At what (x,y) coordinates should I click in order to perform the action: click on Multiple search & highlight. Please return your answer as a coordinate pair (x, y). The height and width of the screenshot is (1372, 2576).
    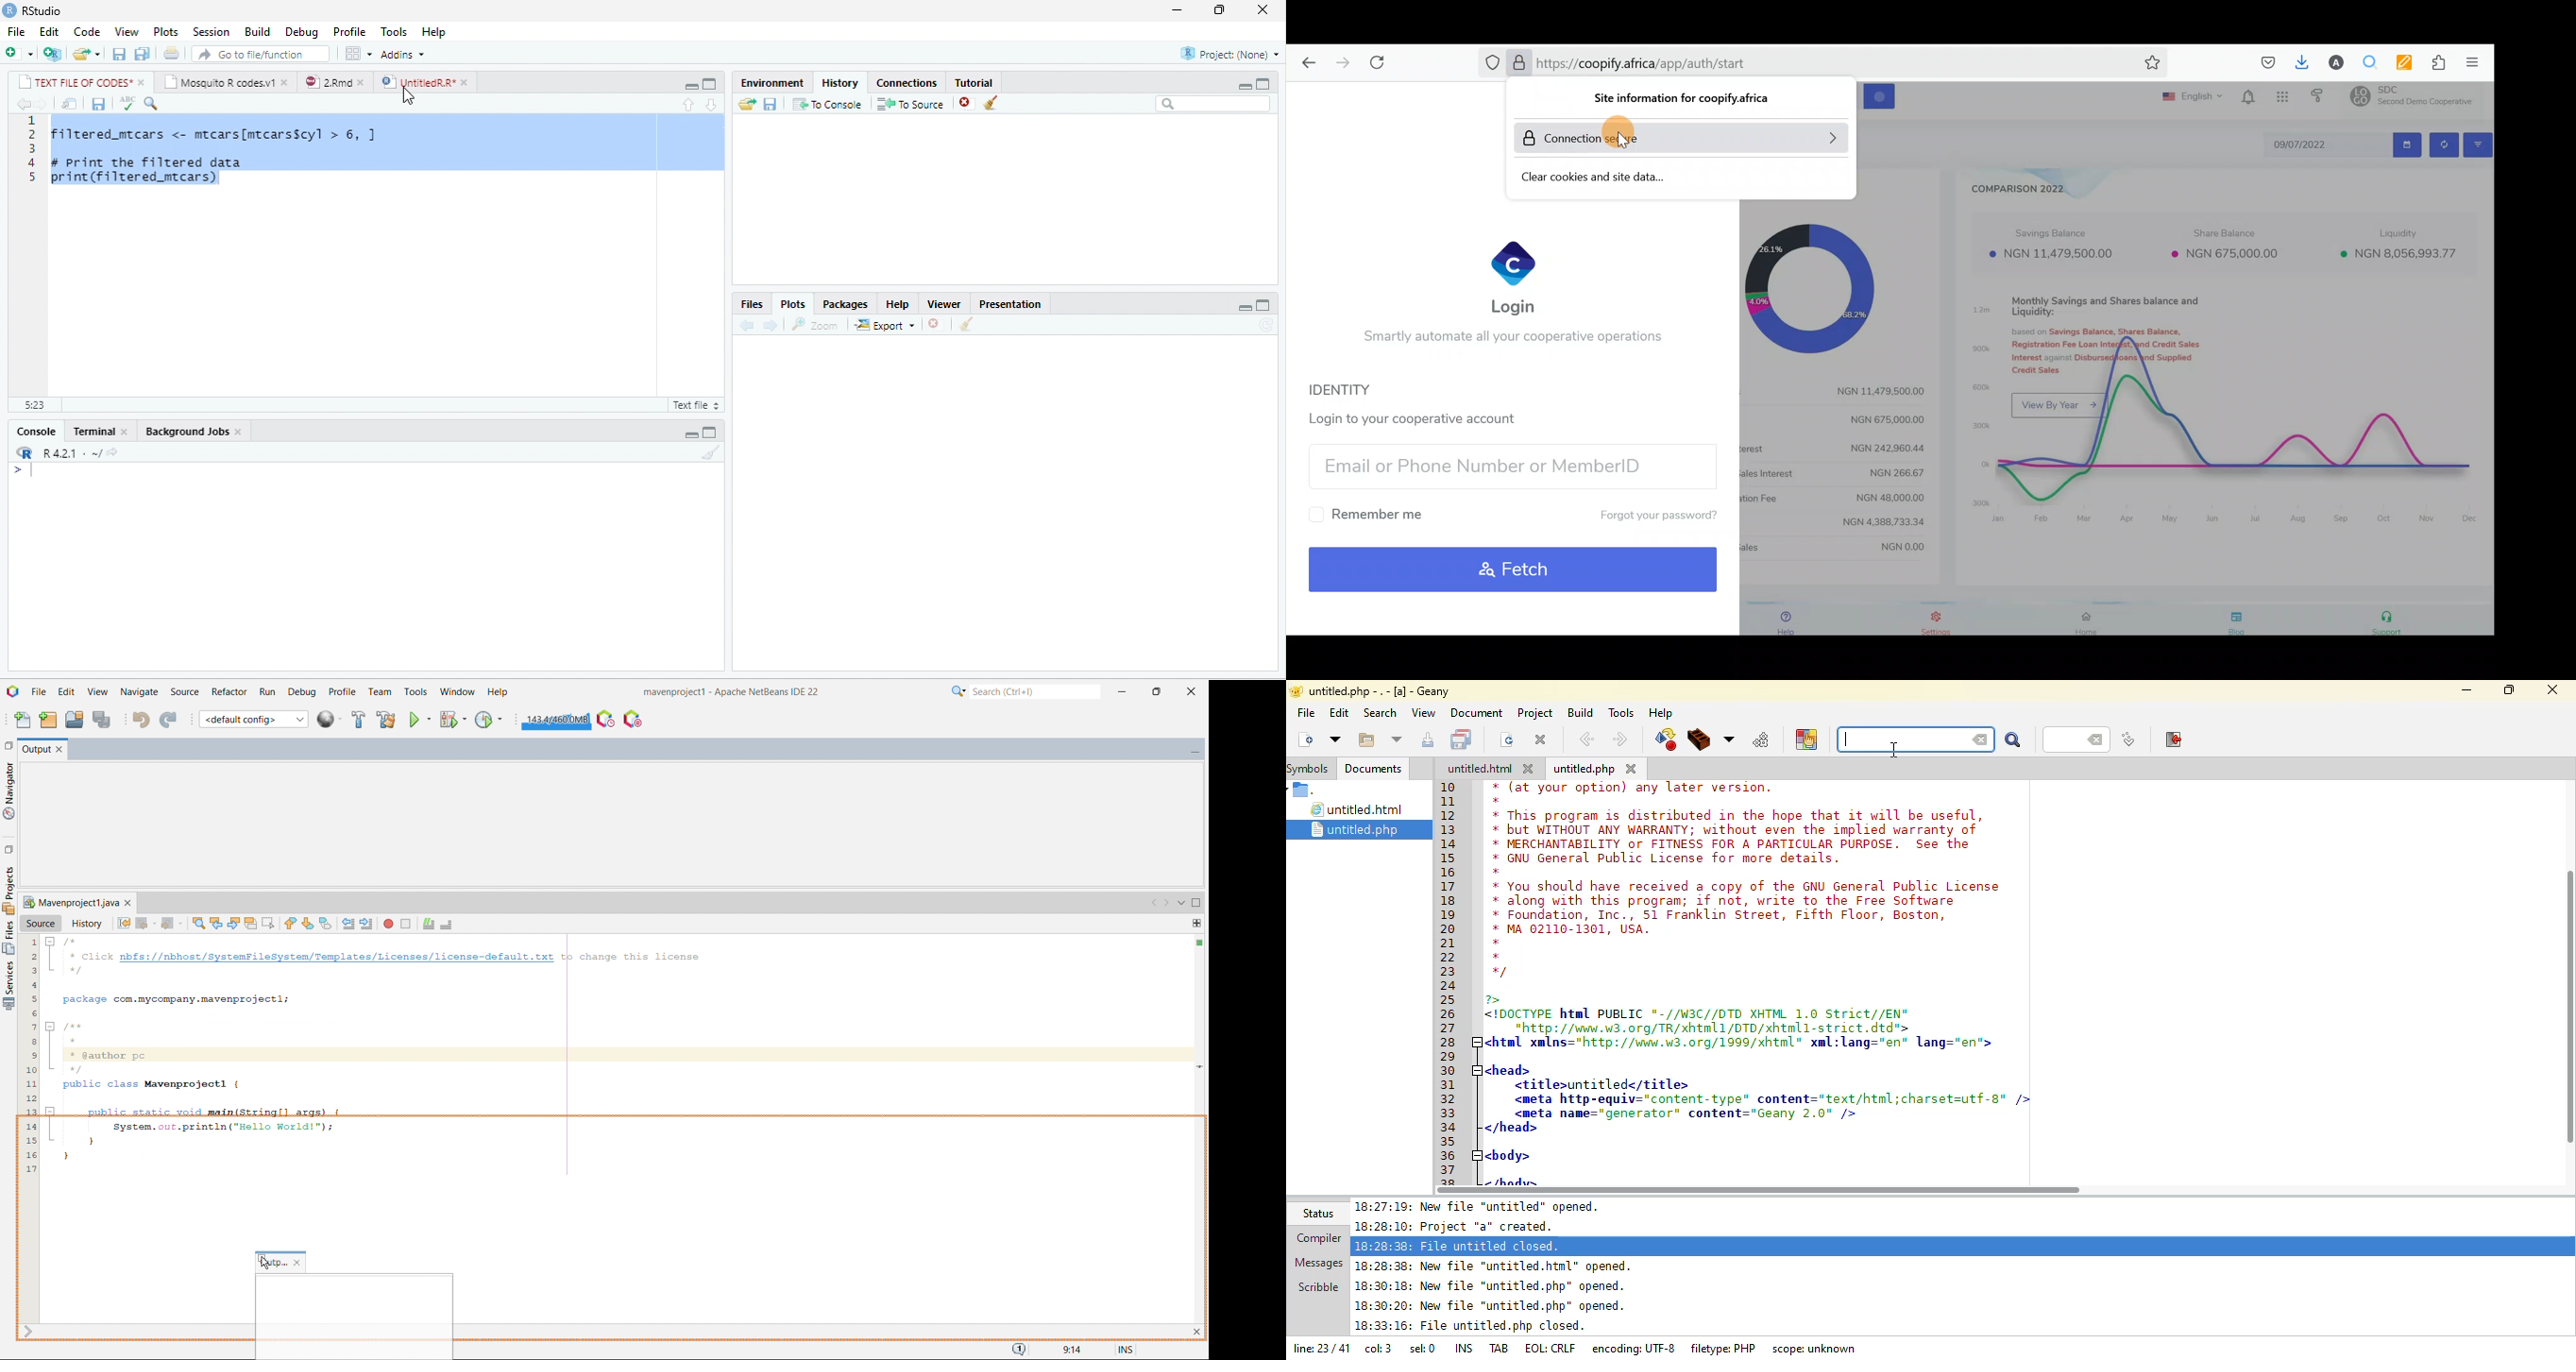
    Looking at the image, I should click on (2365, 63).